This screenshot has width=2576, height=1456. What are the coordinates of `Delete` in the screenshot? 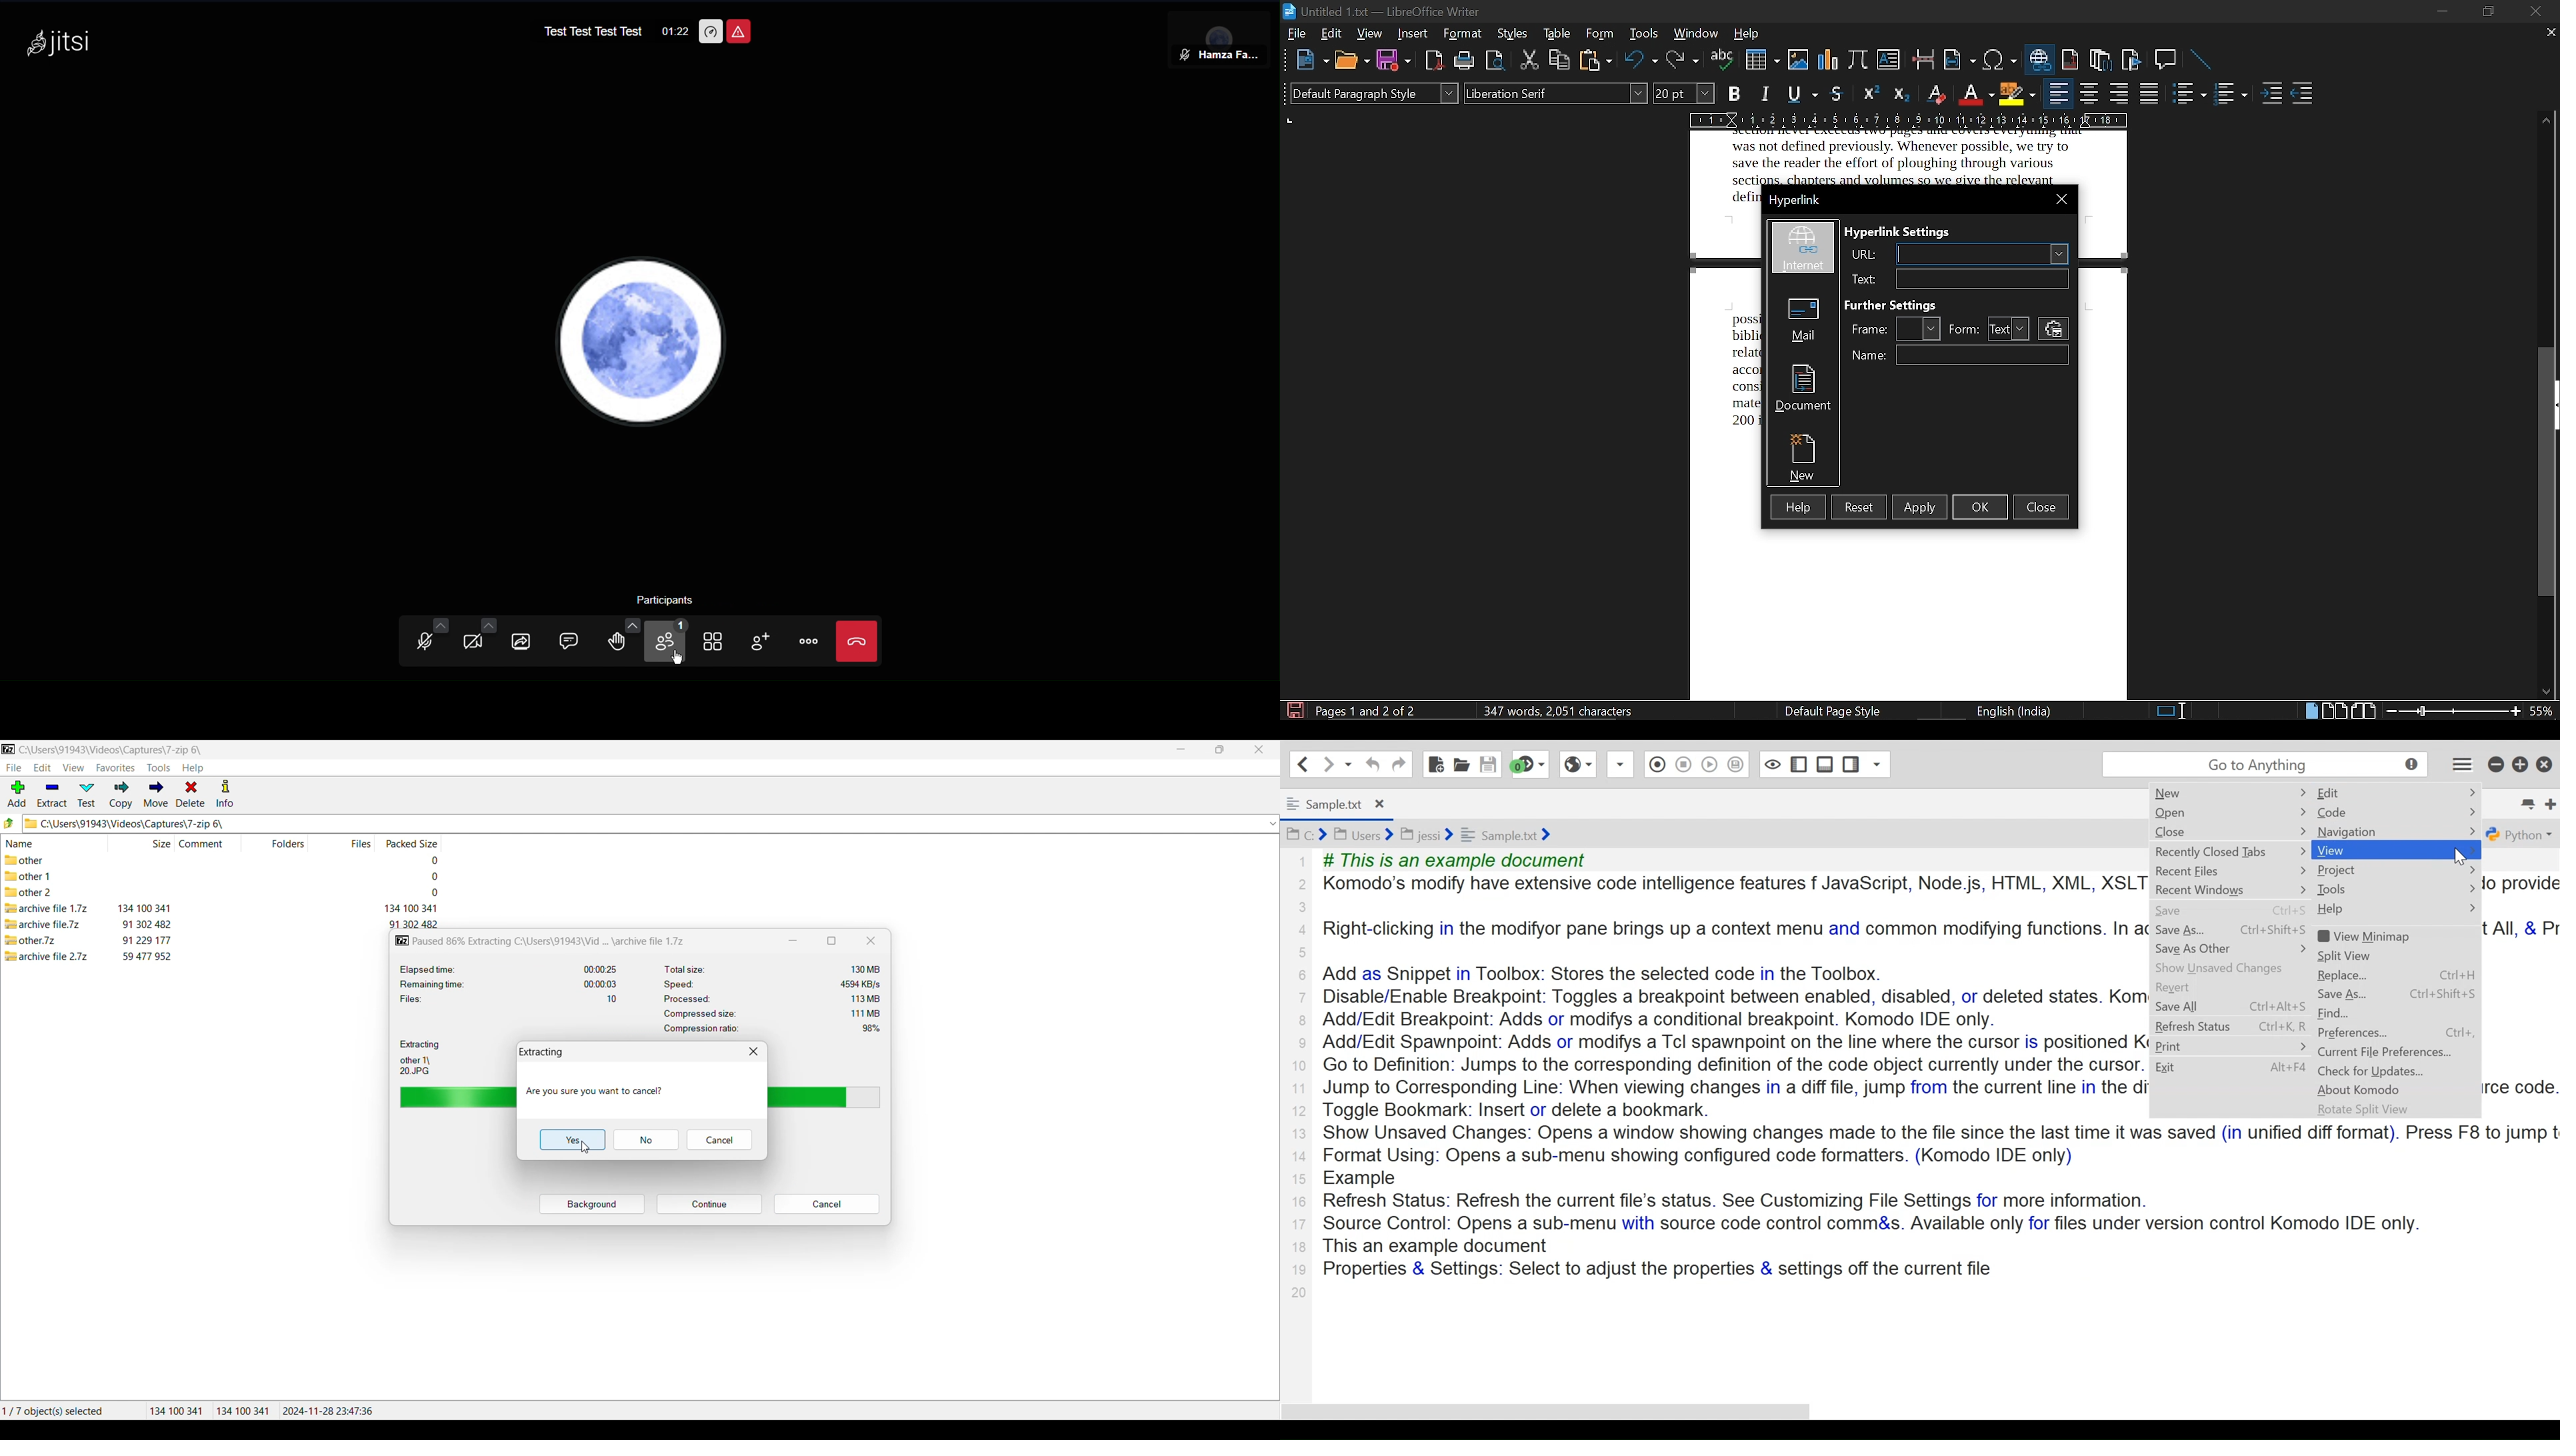 It's located at (191, 793).